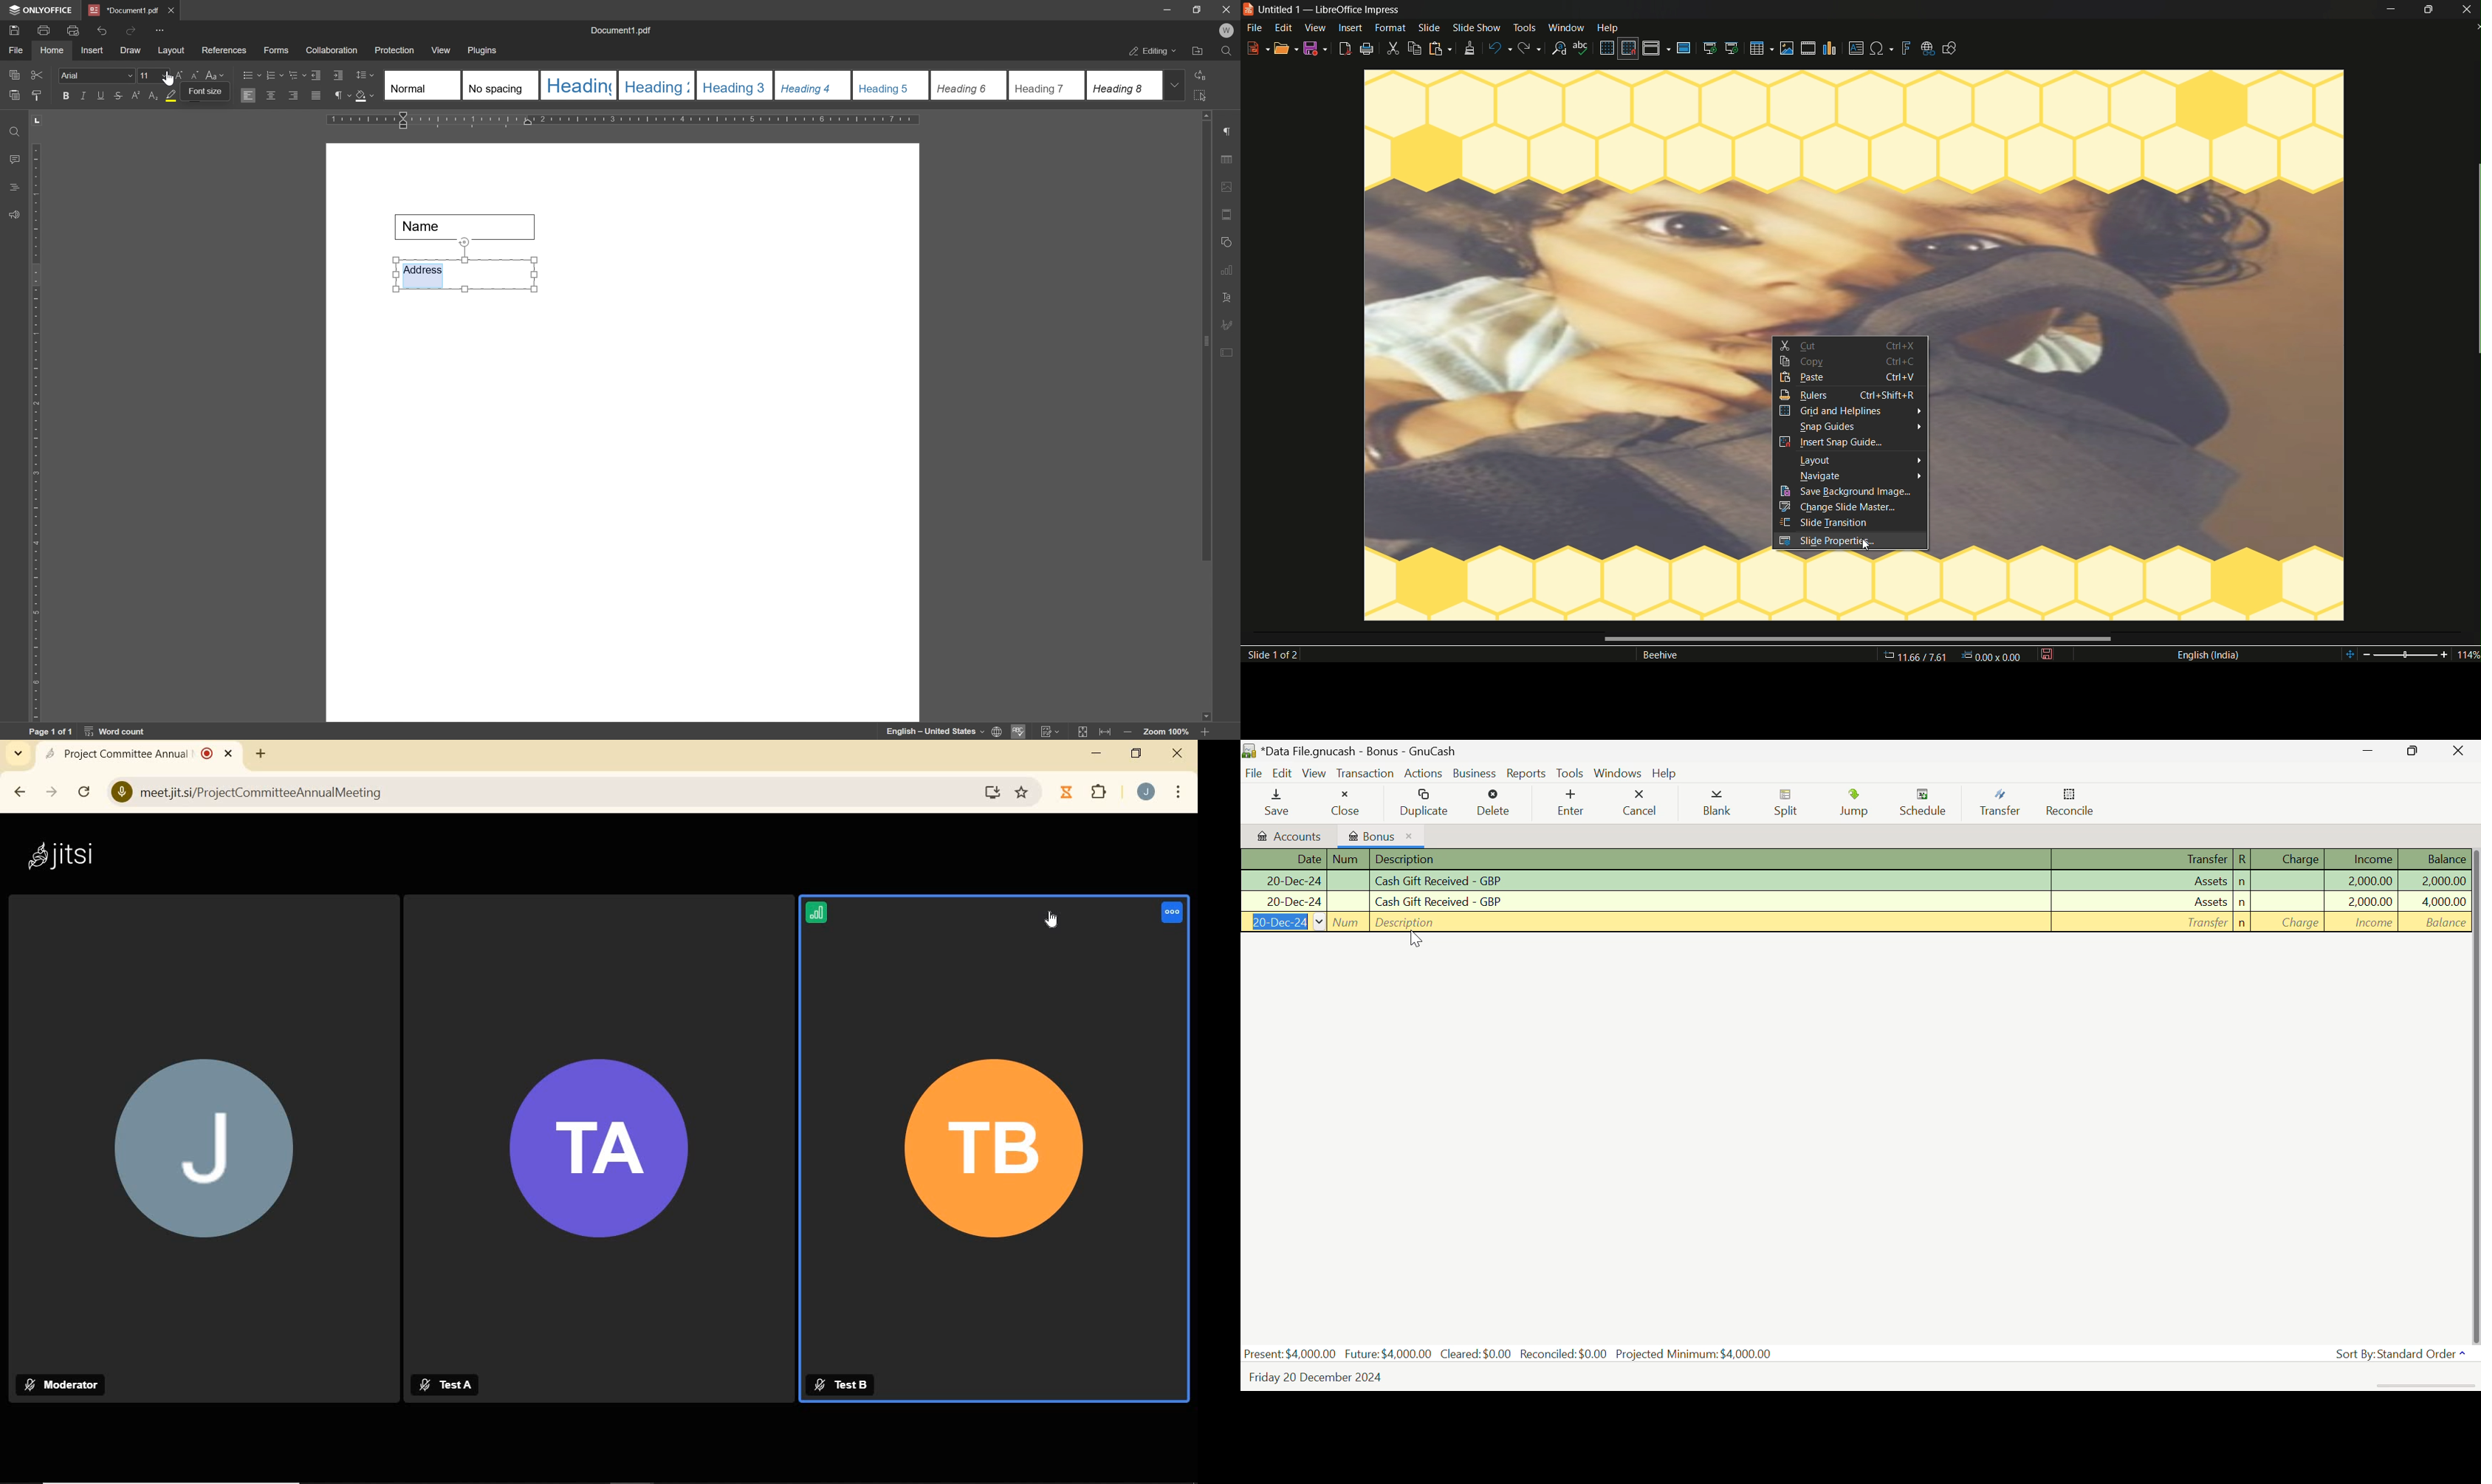 This screenshot has height=1484, width=2492. What do you see at coordinates (2070, 803) in the screenshot?
I see `Reconcile` at bounding box center [2070, 803].